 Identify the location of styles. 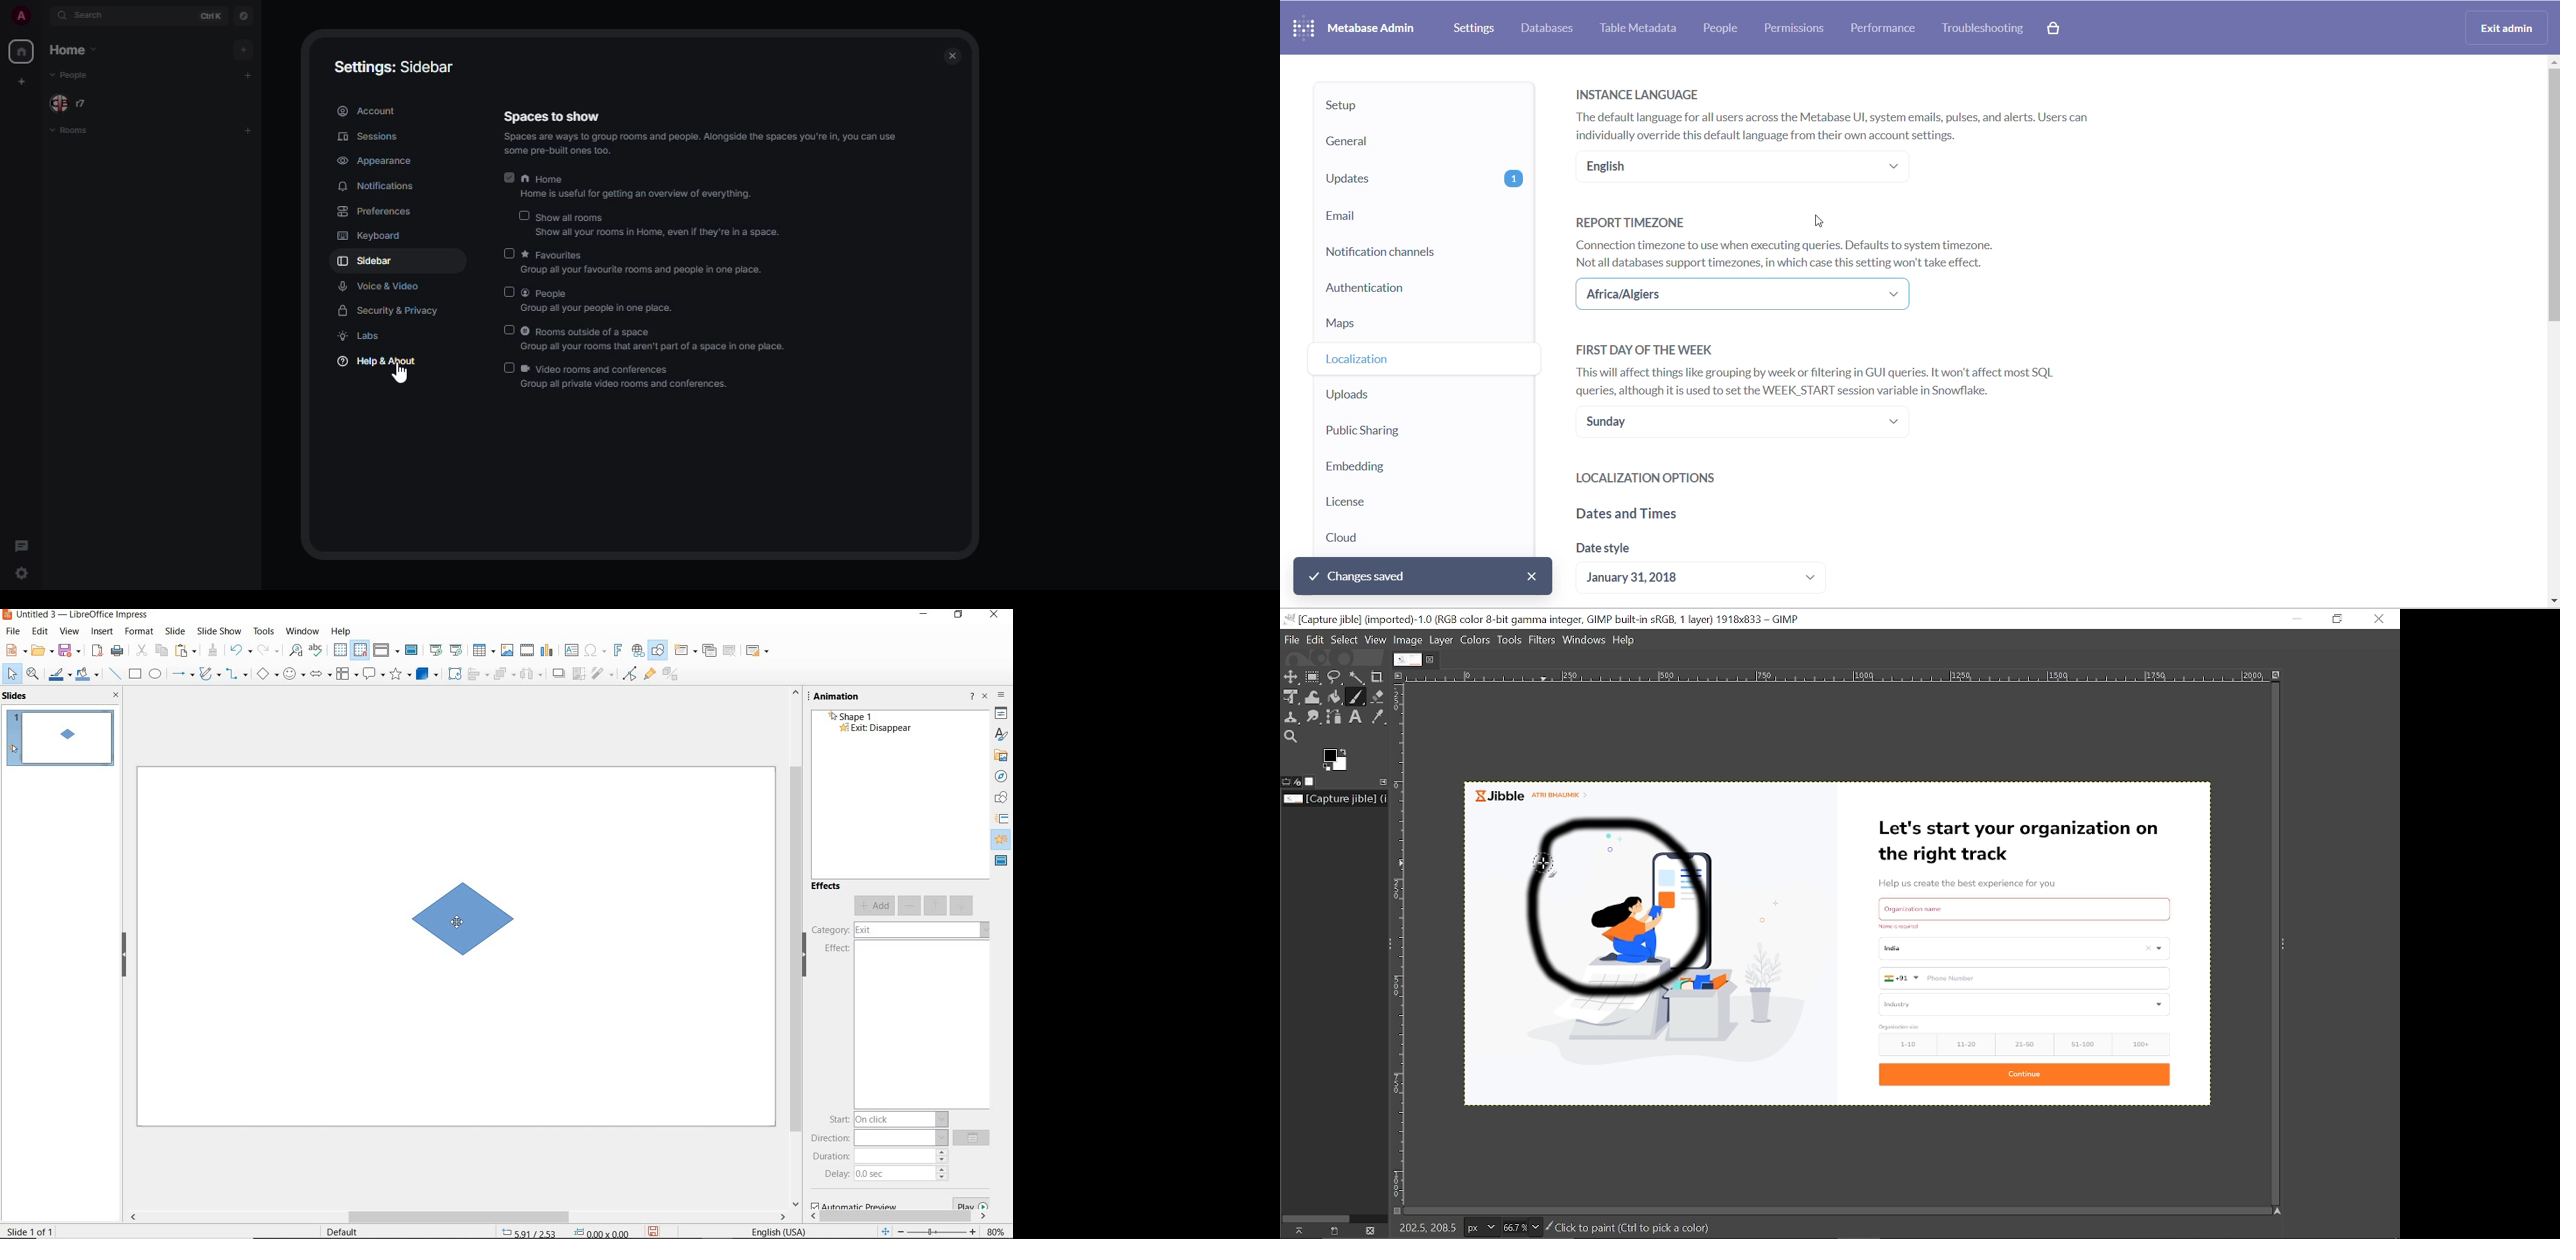
(1002, 735).